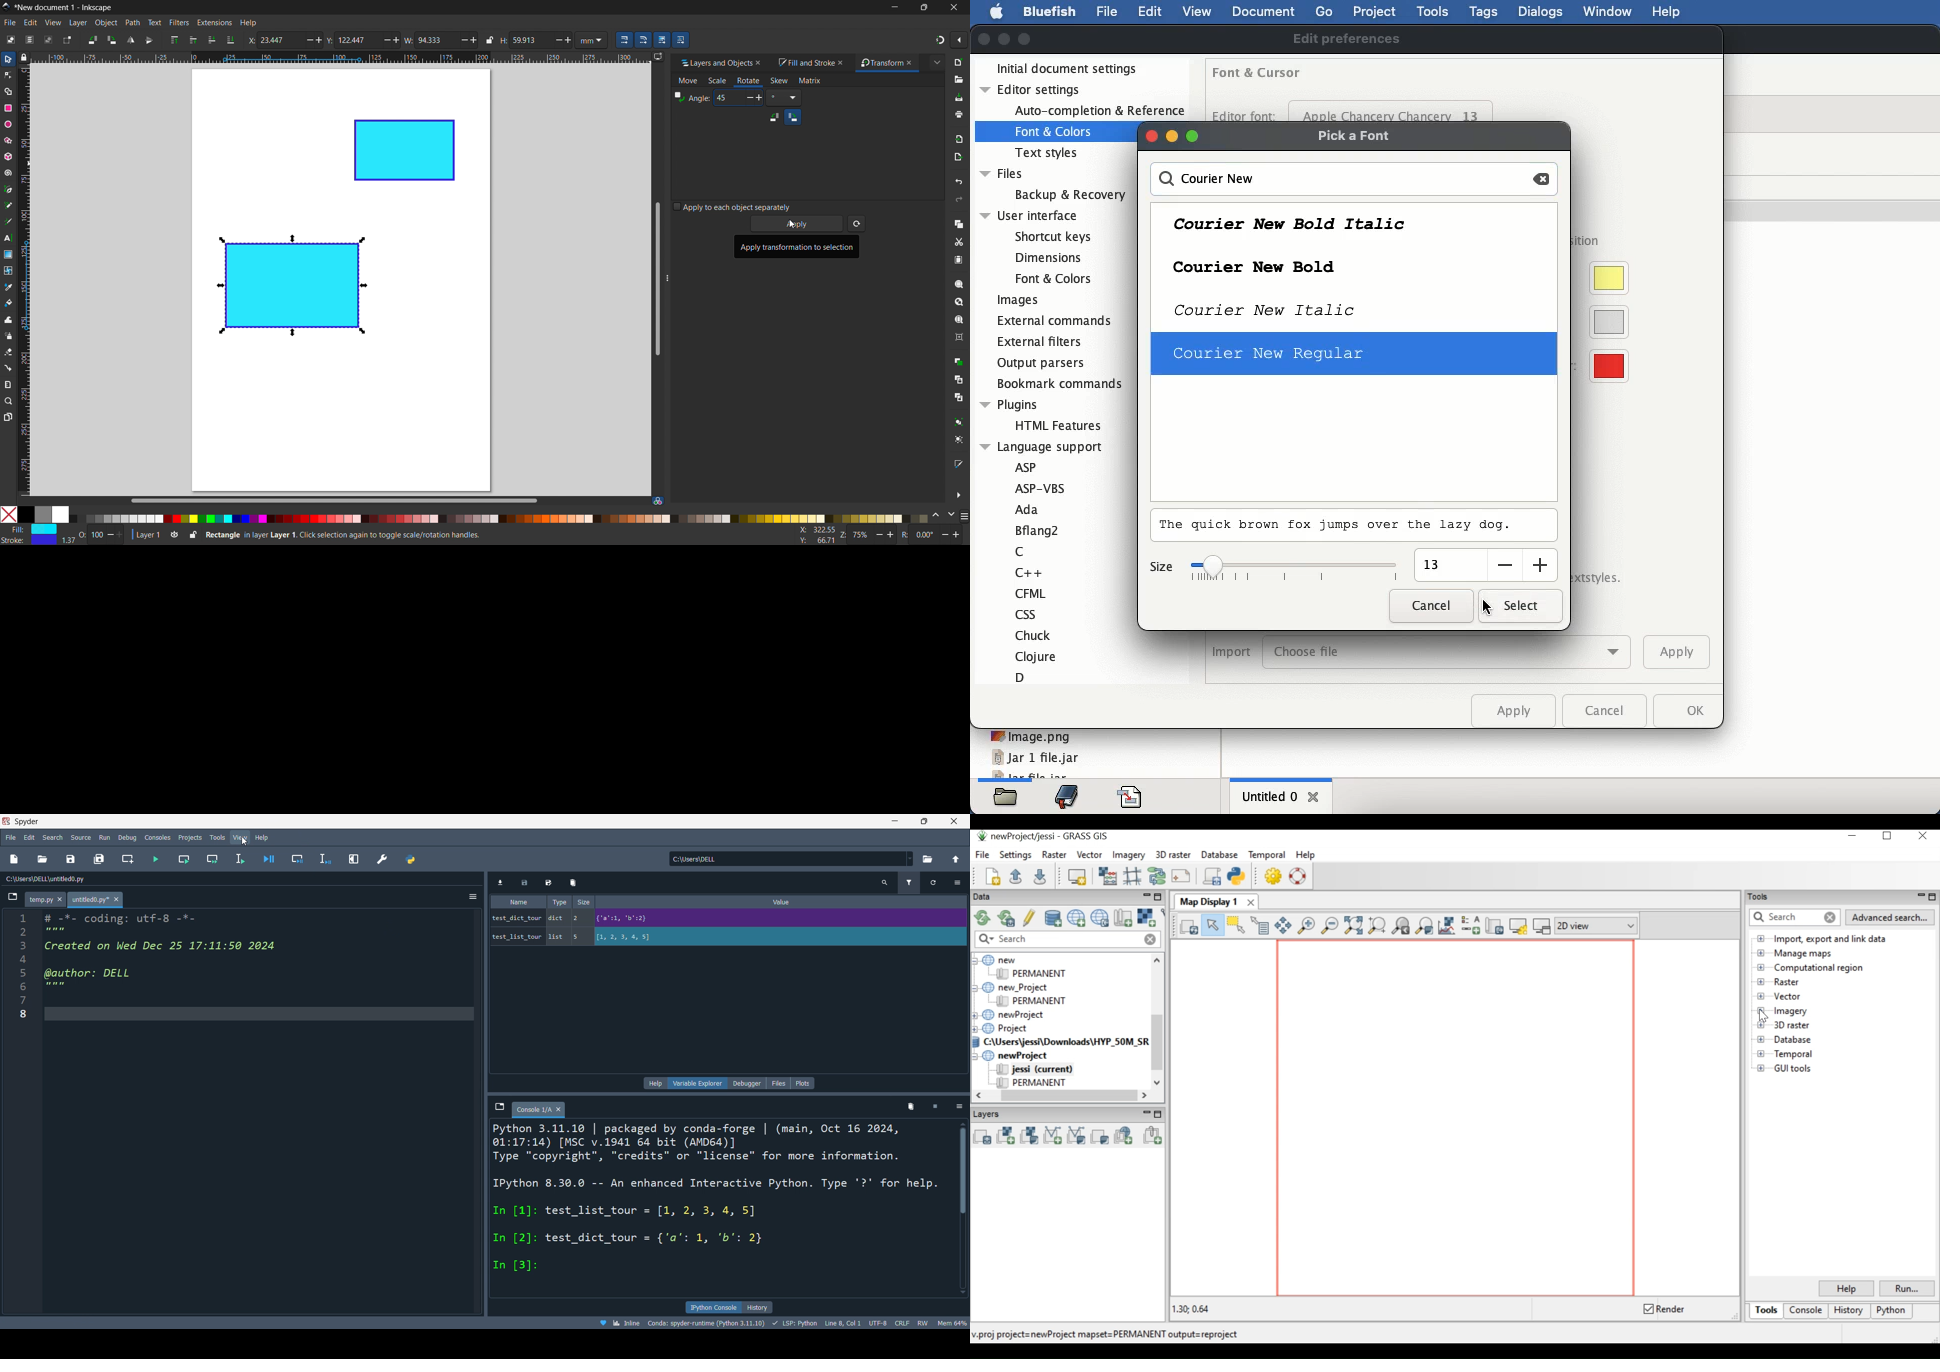  I want to click on resize, so click(669, 275).